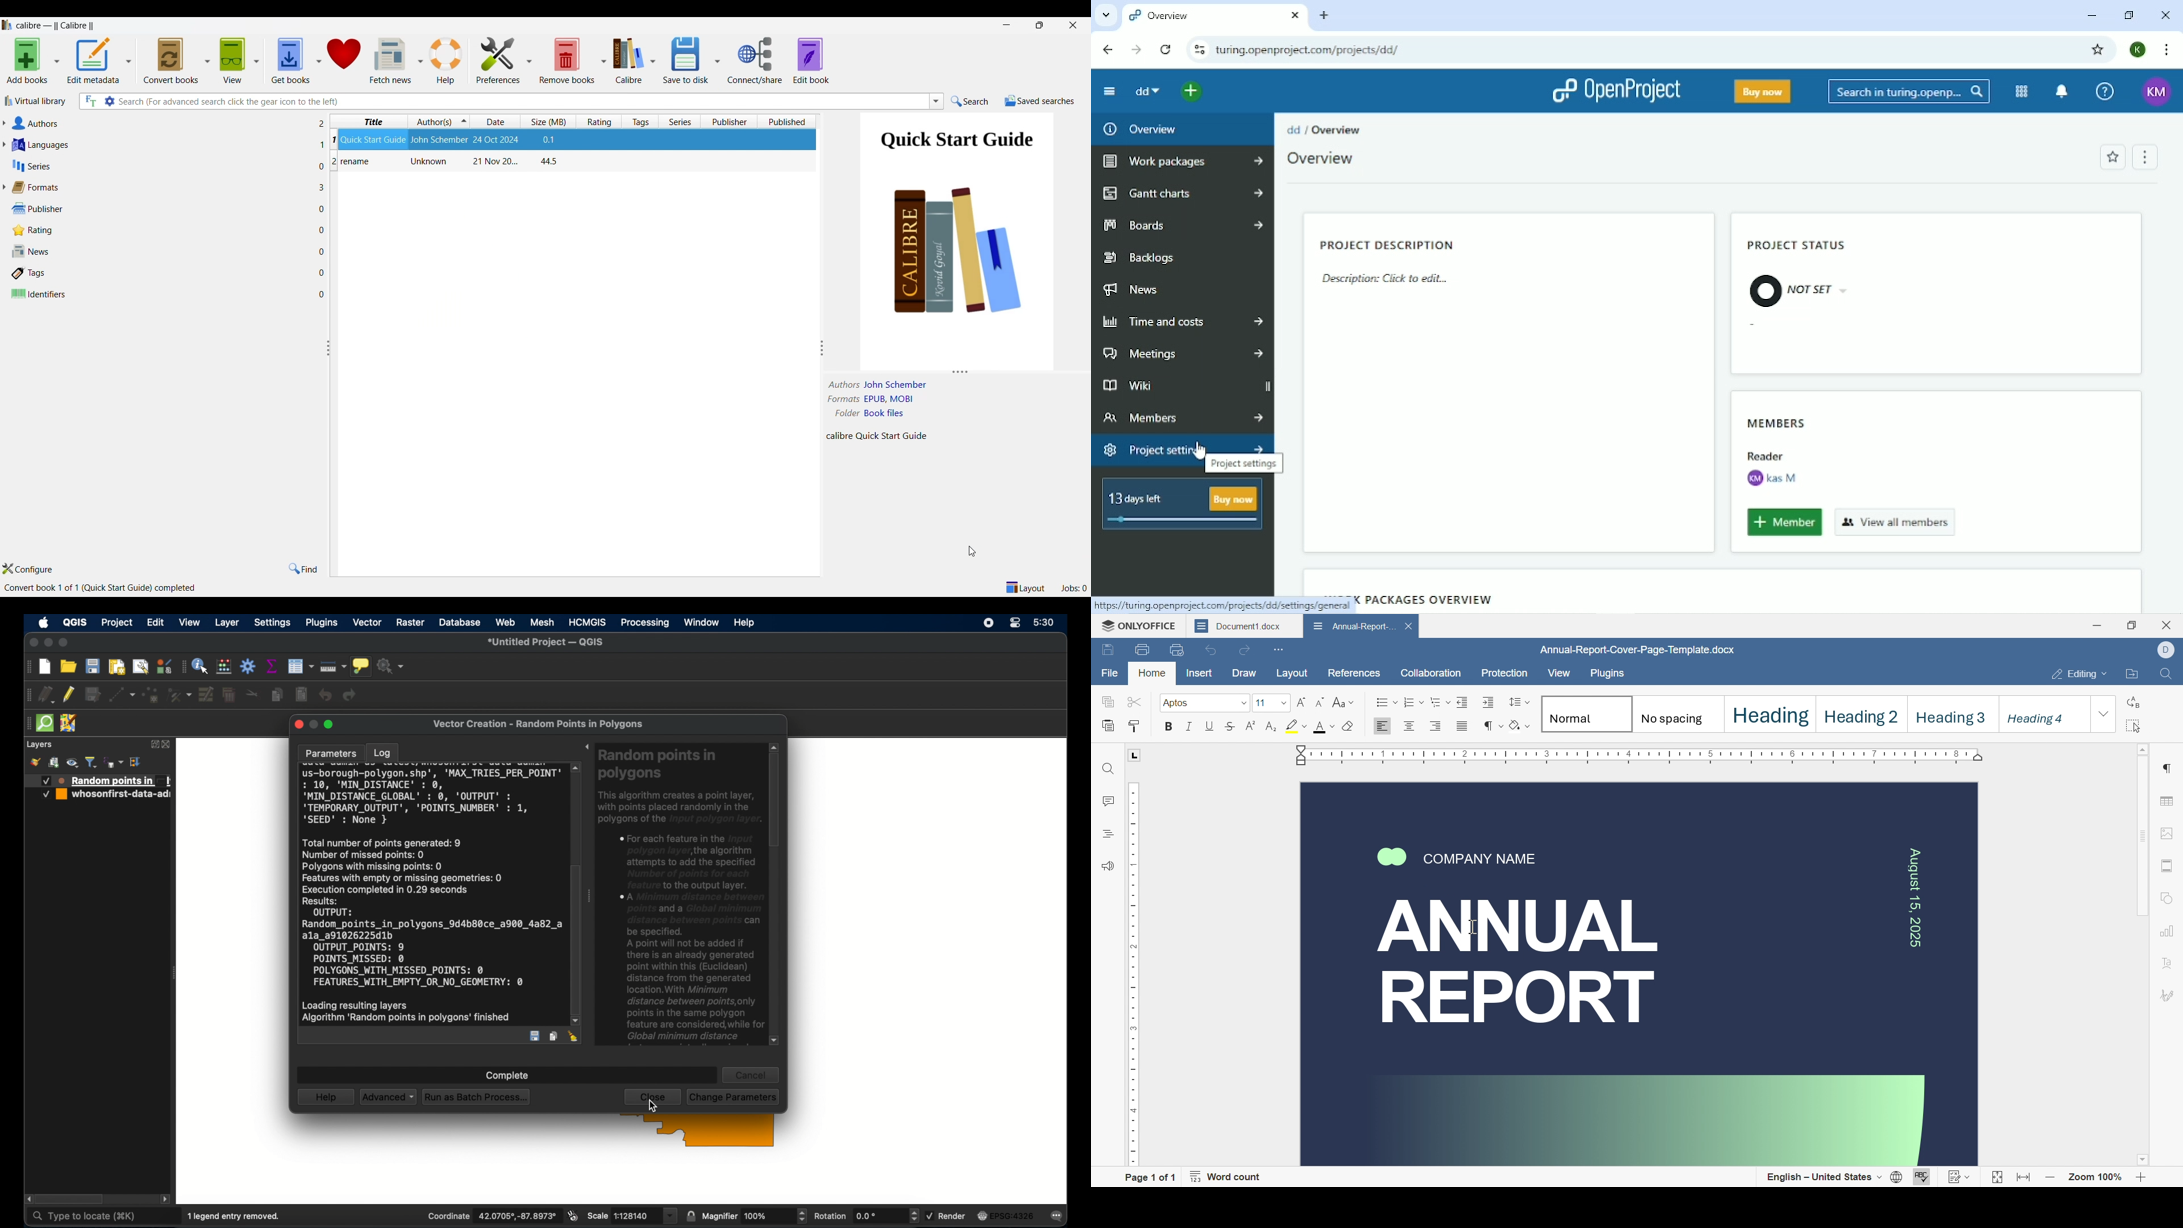  I want to click on italic, so click(1192, 728).